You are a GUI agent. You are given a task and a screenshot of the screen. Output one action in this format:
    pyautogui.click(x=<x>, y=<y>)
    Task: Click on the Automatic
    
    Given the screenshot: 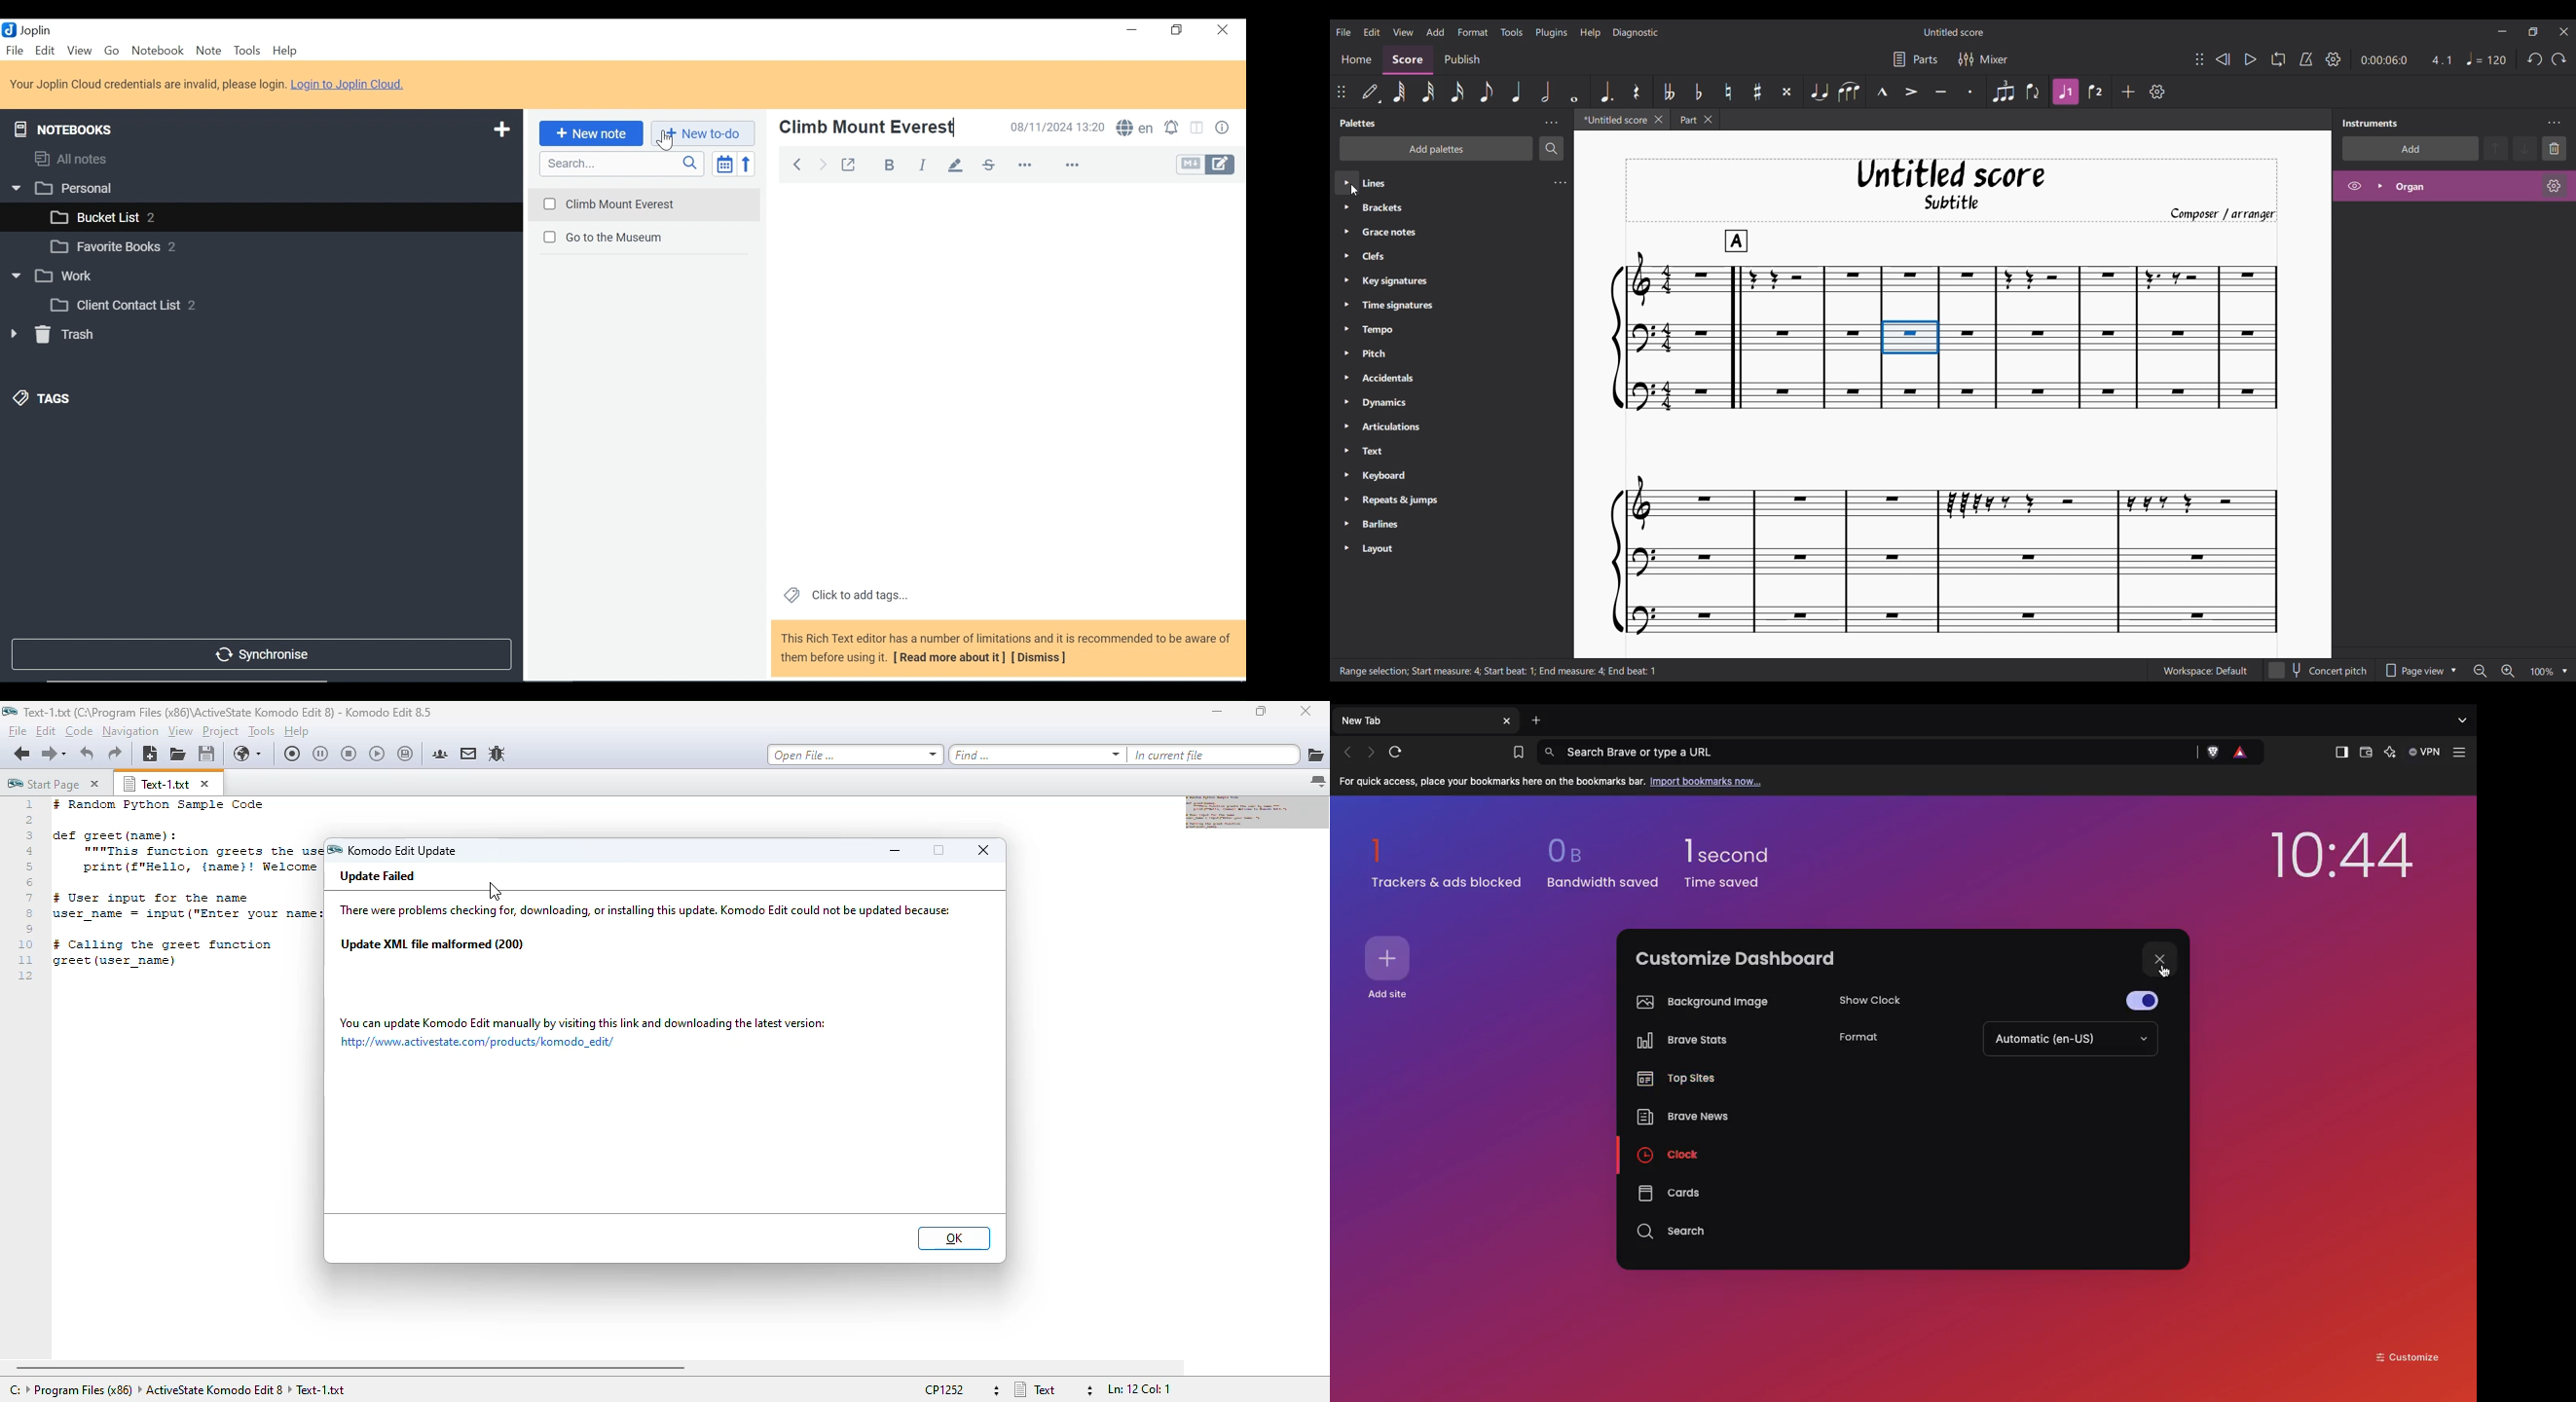 What is the action you would take?
    pyautogui.click(x=2070, y=1040)
    